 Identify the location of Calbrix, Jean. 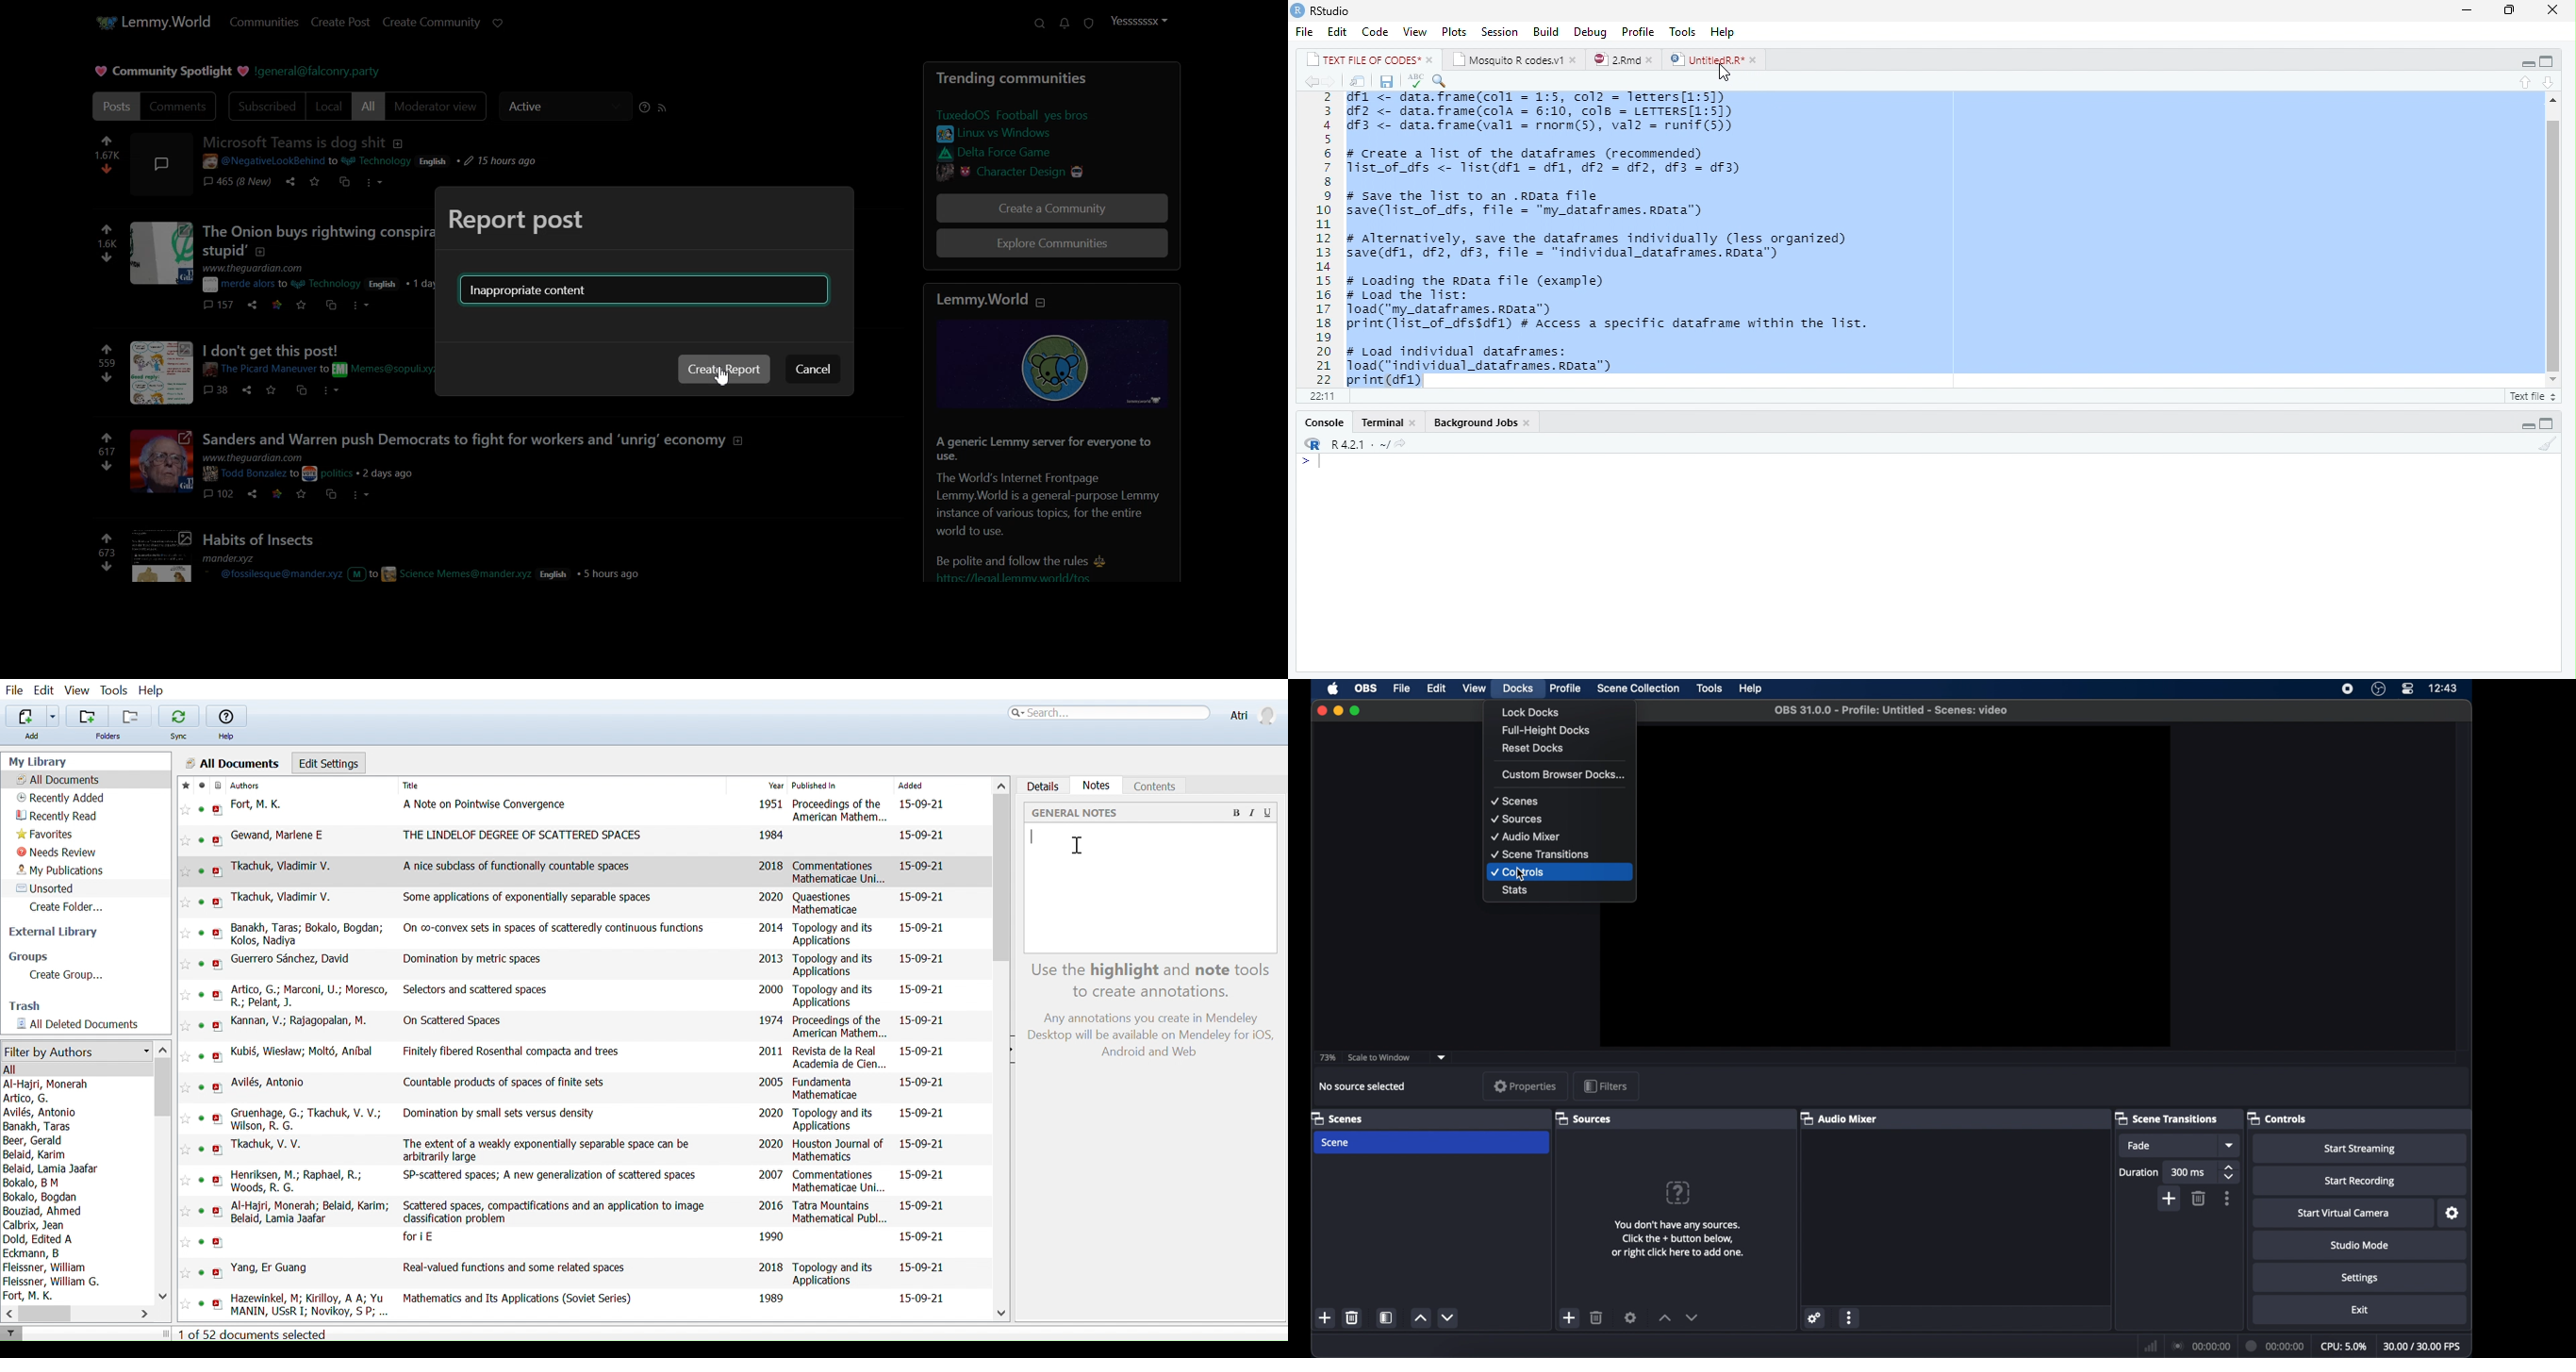
(35, 1226).